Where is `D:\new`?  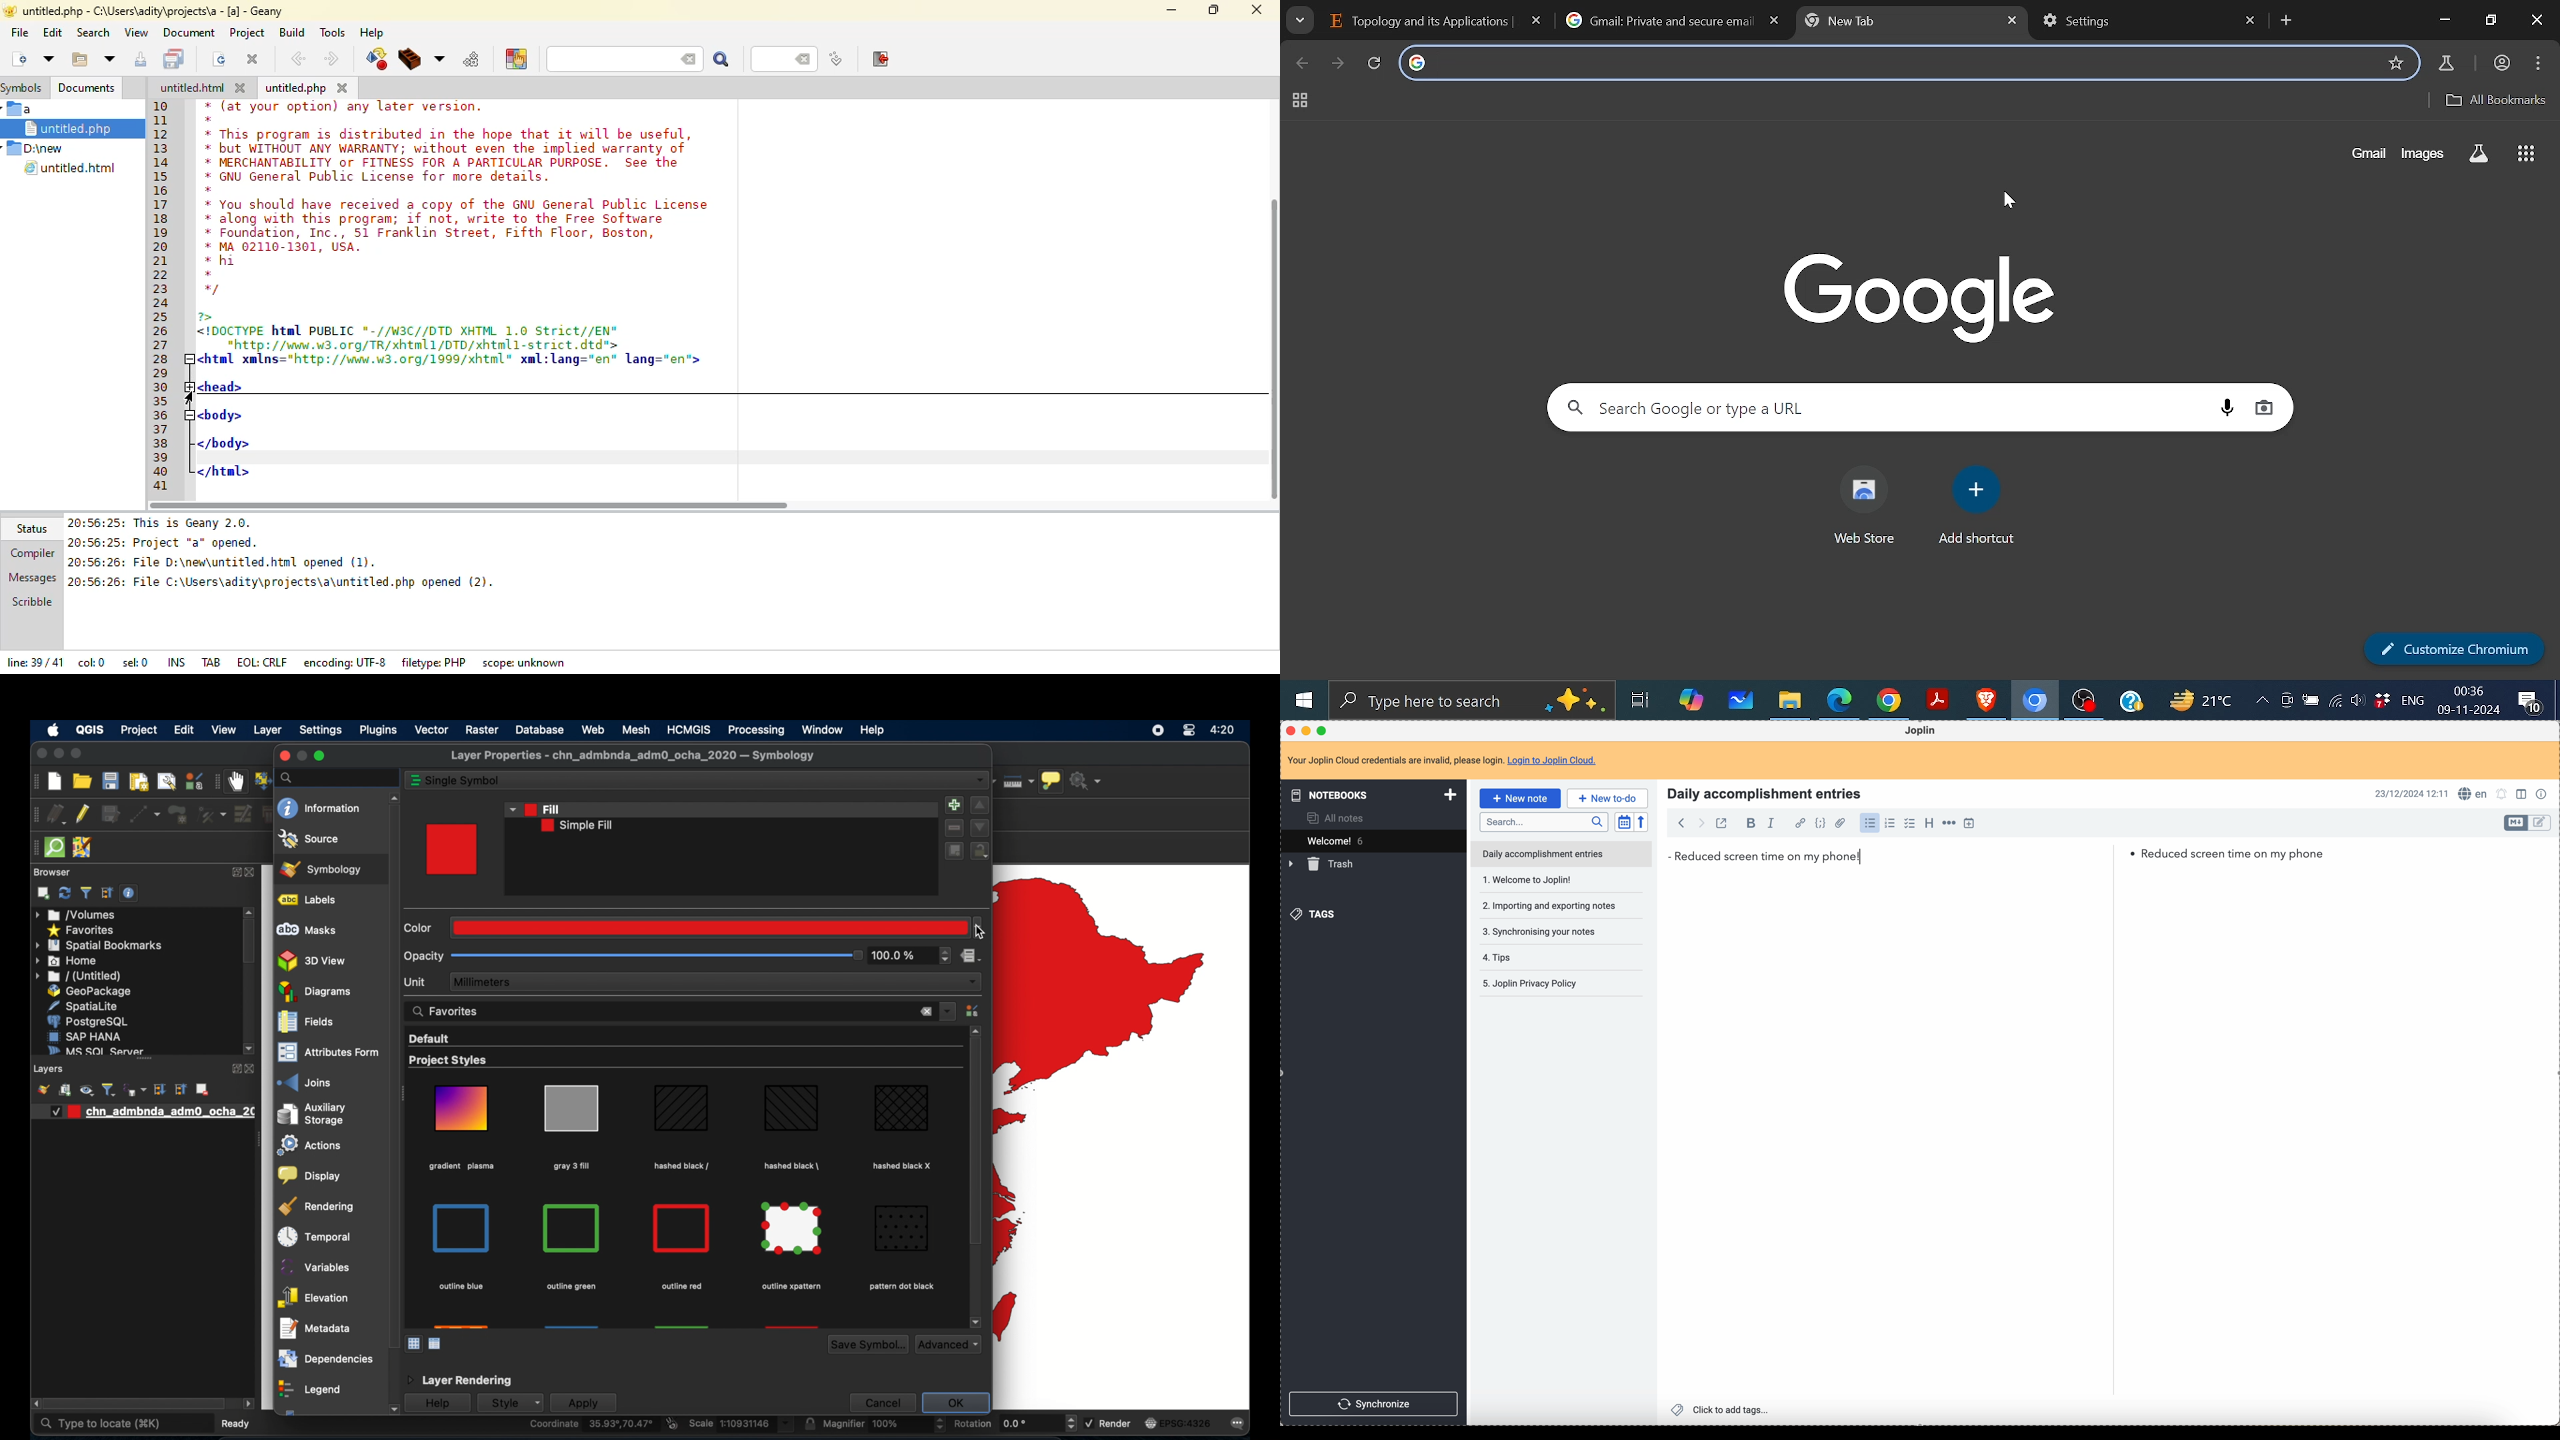
D:\new is located at coordinates (36, 149).